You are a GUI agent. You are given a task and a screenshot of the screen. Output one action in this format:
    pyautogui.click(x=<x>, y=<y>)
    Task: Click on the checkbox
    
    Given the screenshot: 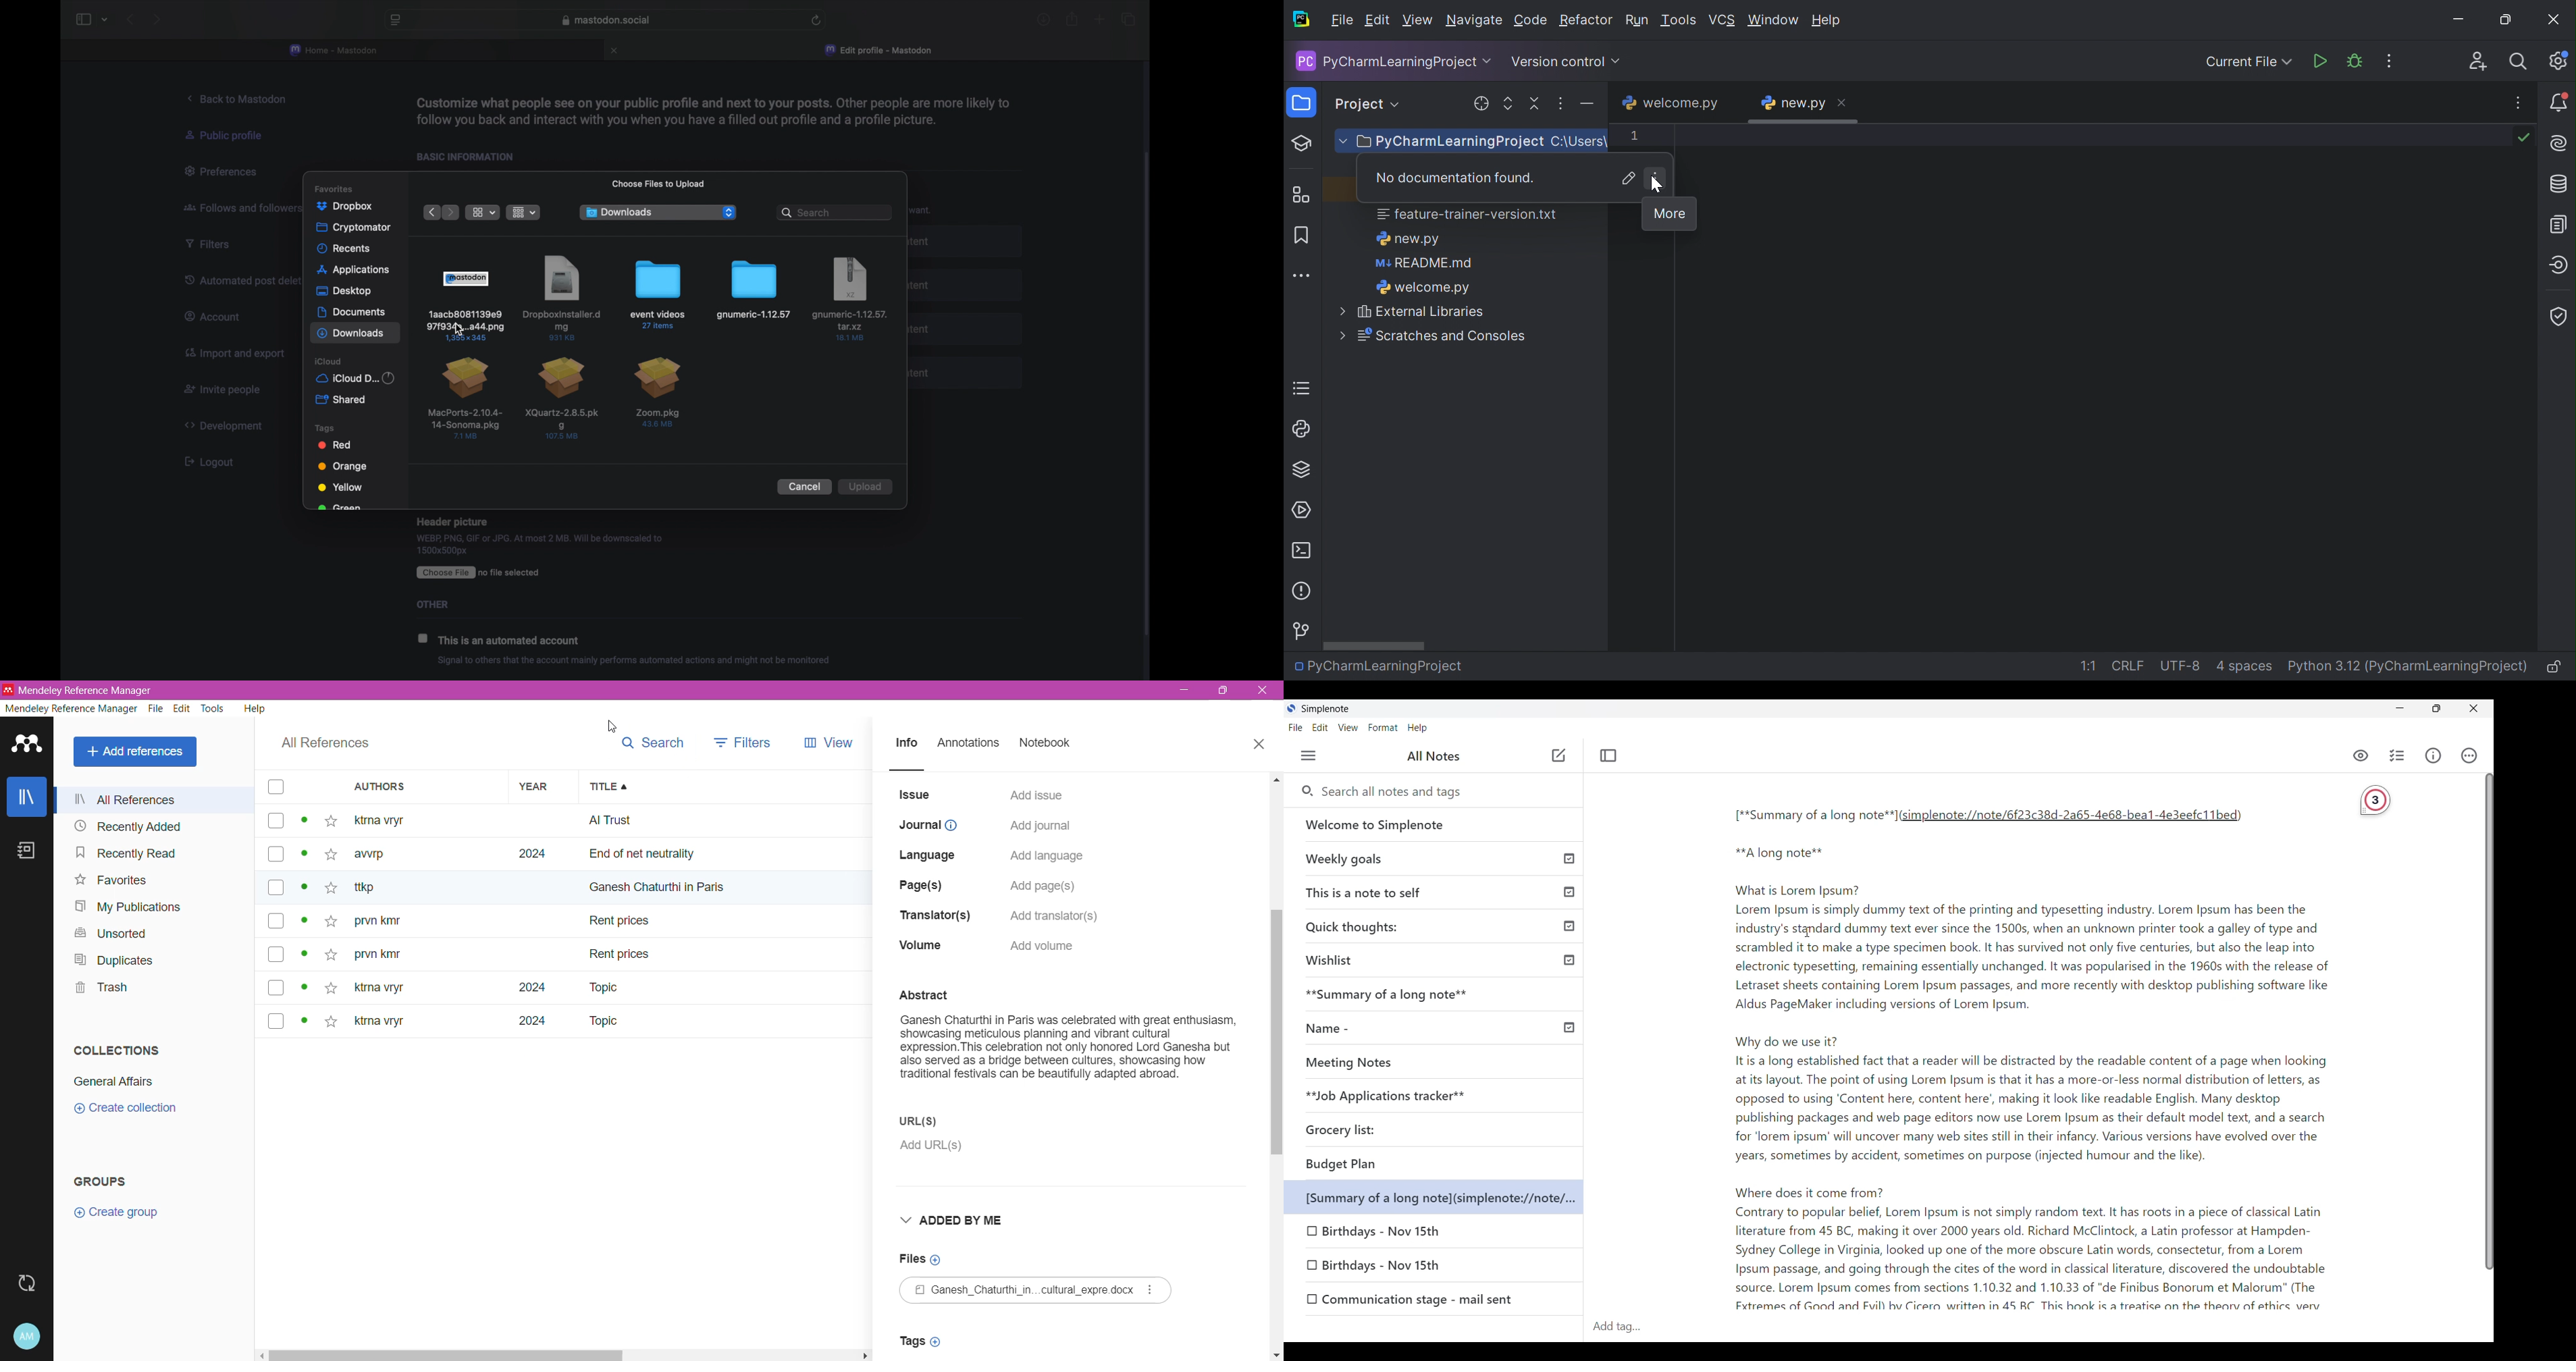 What is the action you would take?
    pyautogui.click(x=424, y=638)
    